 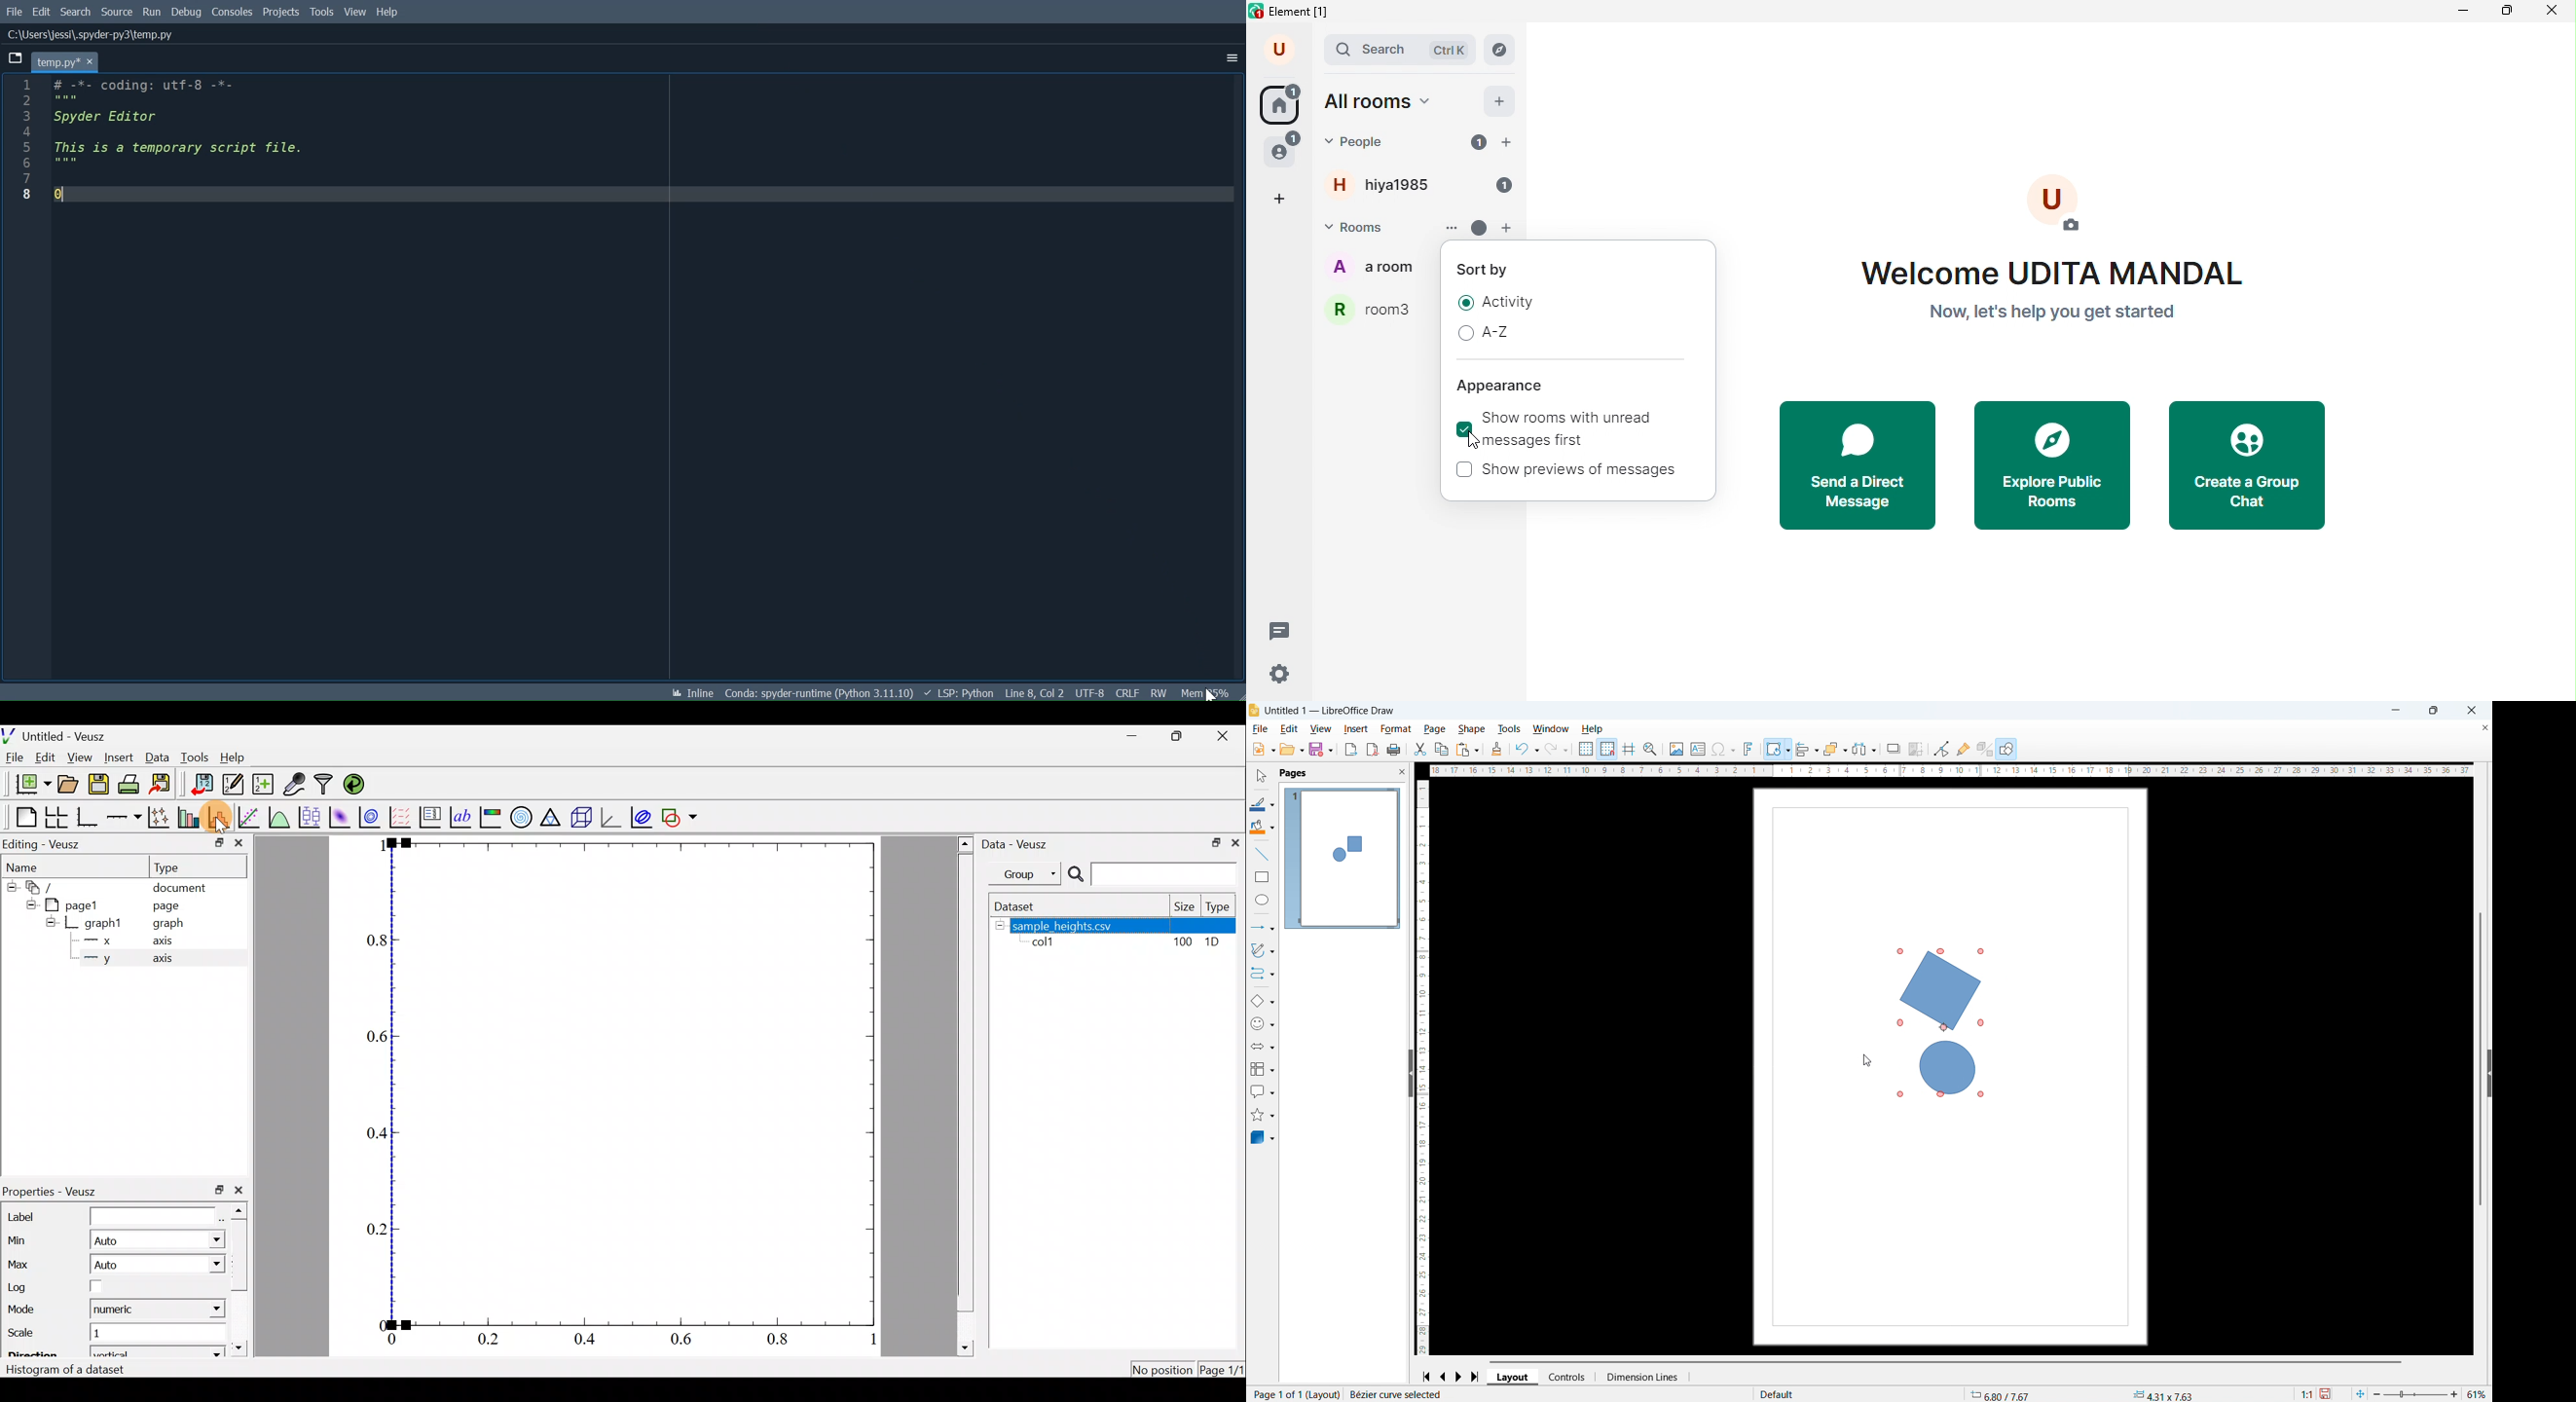 I want to click on graph1, so click(x=101, y=924).